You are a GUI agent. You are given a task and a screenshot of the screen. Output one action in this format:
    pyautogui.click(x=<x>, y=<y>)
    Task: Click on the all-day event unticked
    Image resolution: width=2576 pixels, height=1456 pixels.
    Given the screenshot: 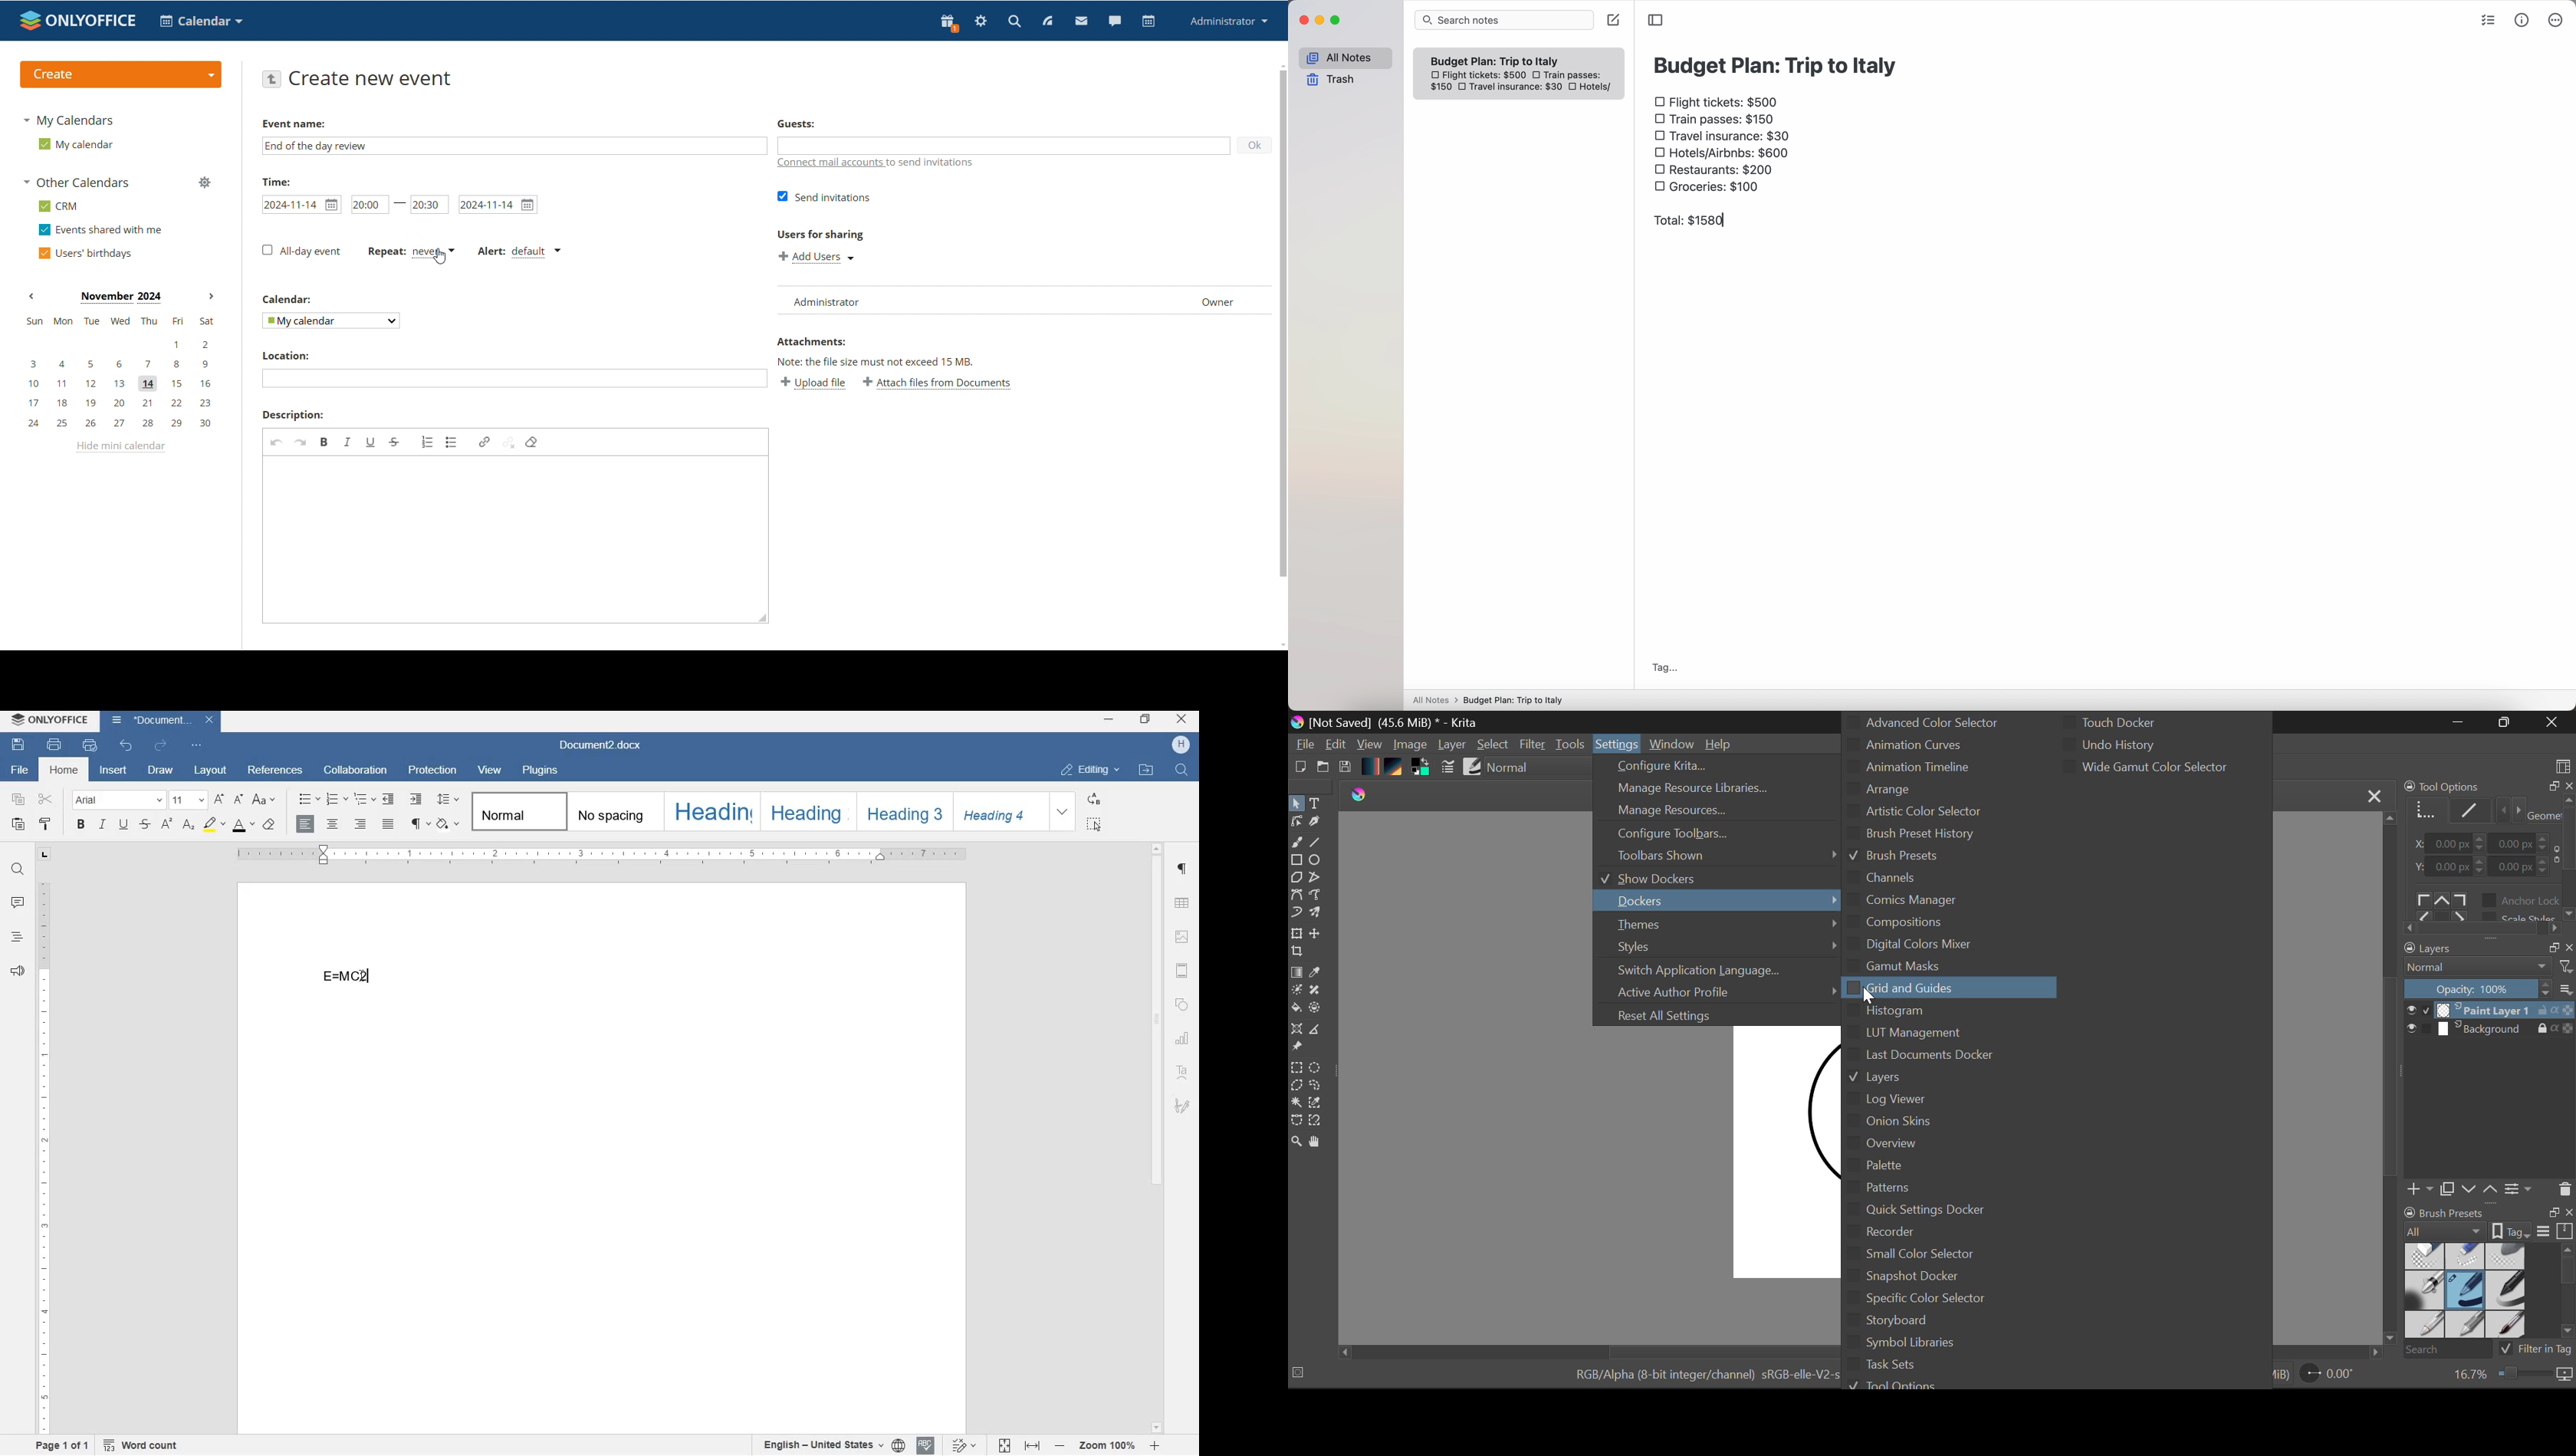 What is the action you would take?
    pyautogui.click(x=301, y=250)
    